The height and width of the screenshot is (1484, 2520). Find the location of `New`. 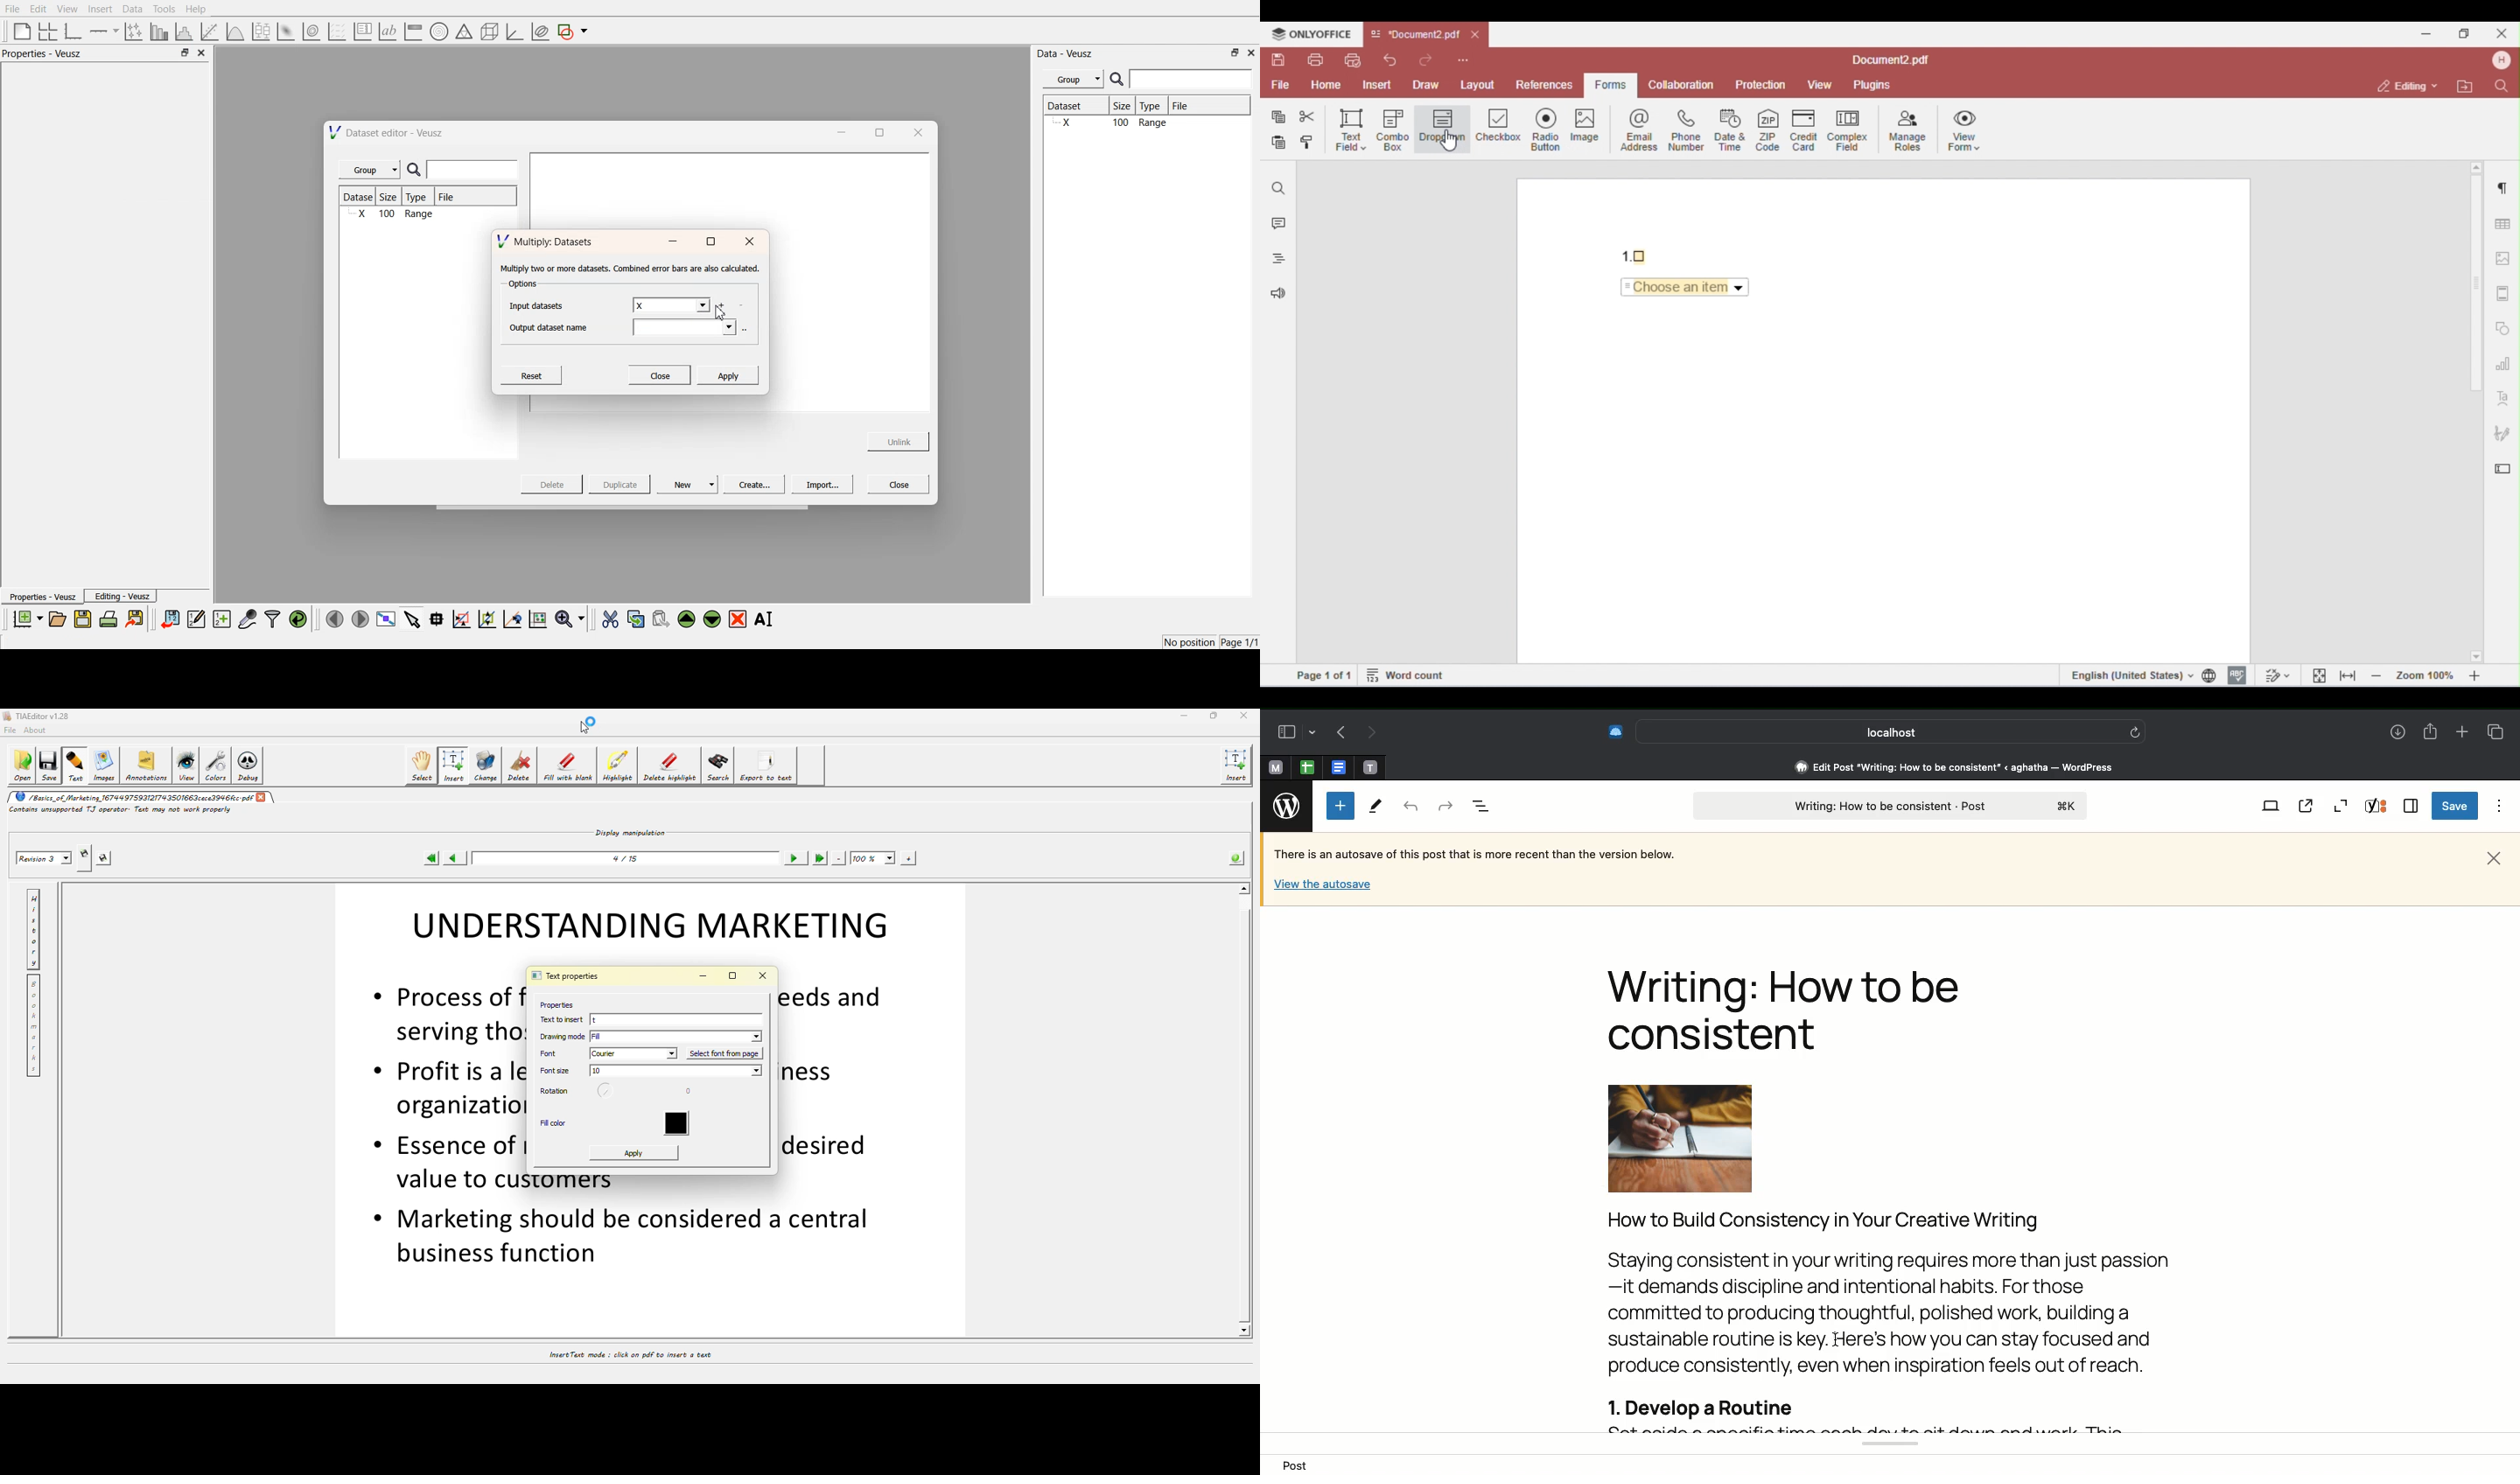

New is located at coordinates (689, 484).